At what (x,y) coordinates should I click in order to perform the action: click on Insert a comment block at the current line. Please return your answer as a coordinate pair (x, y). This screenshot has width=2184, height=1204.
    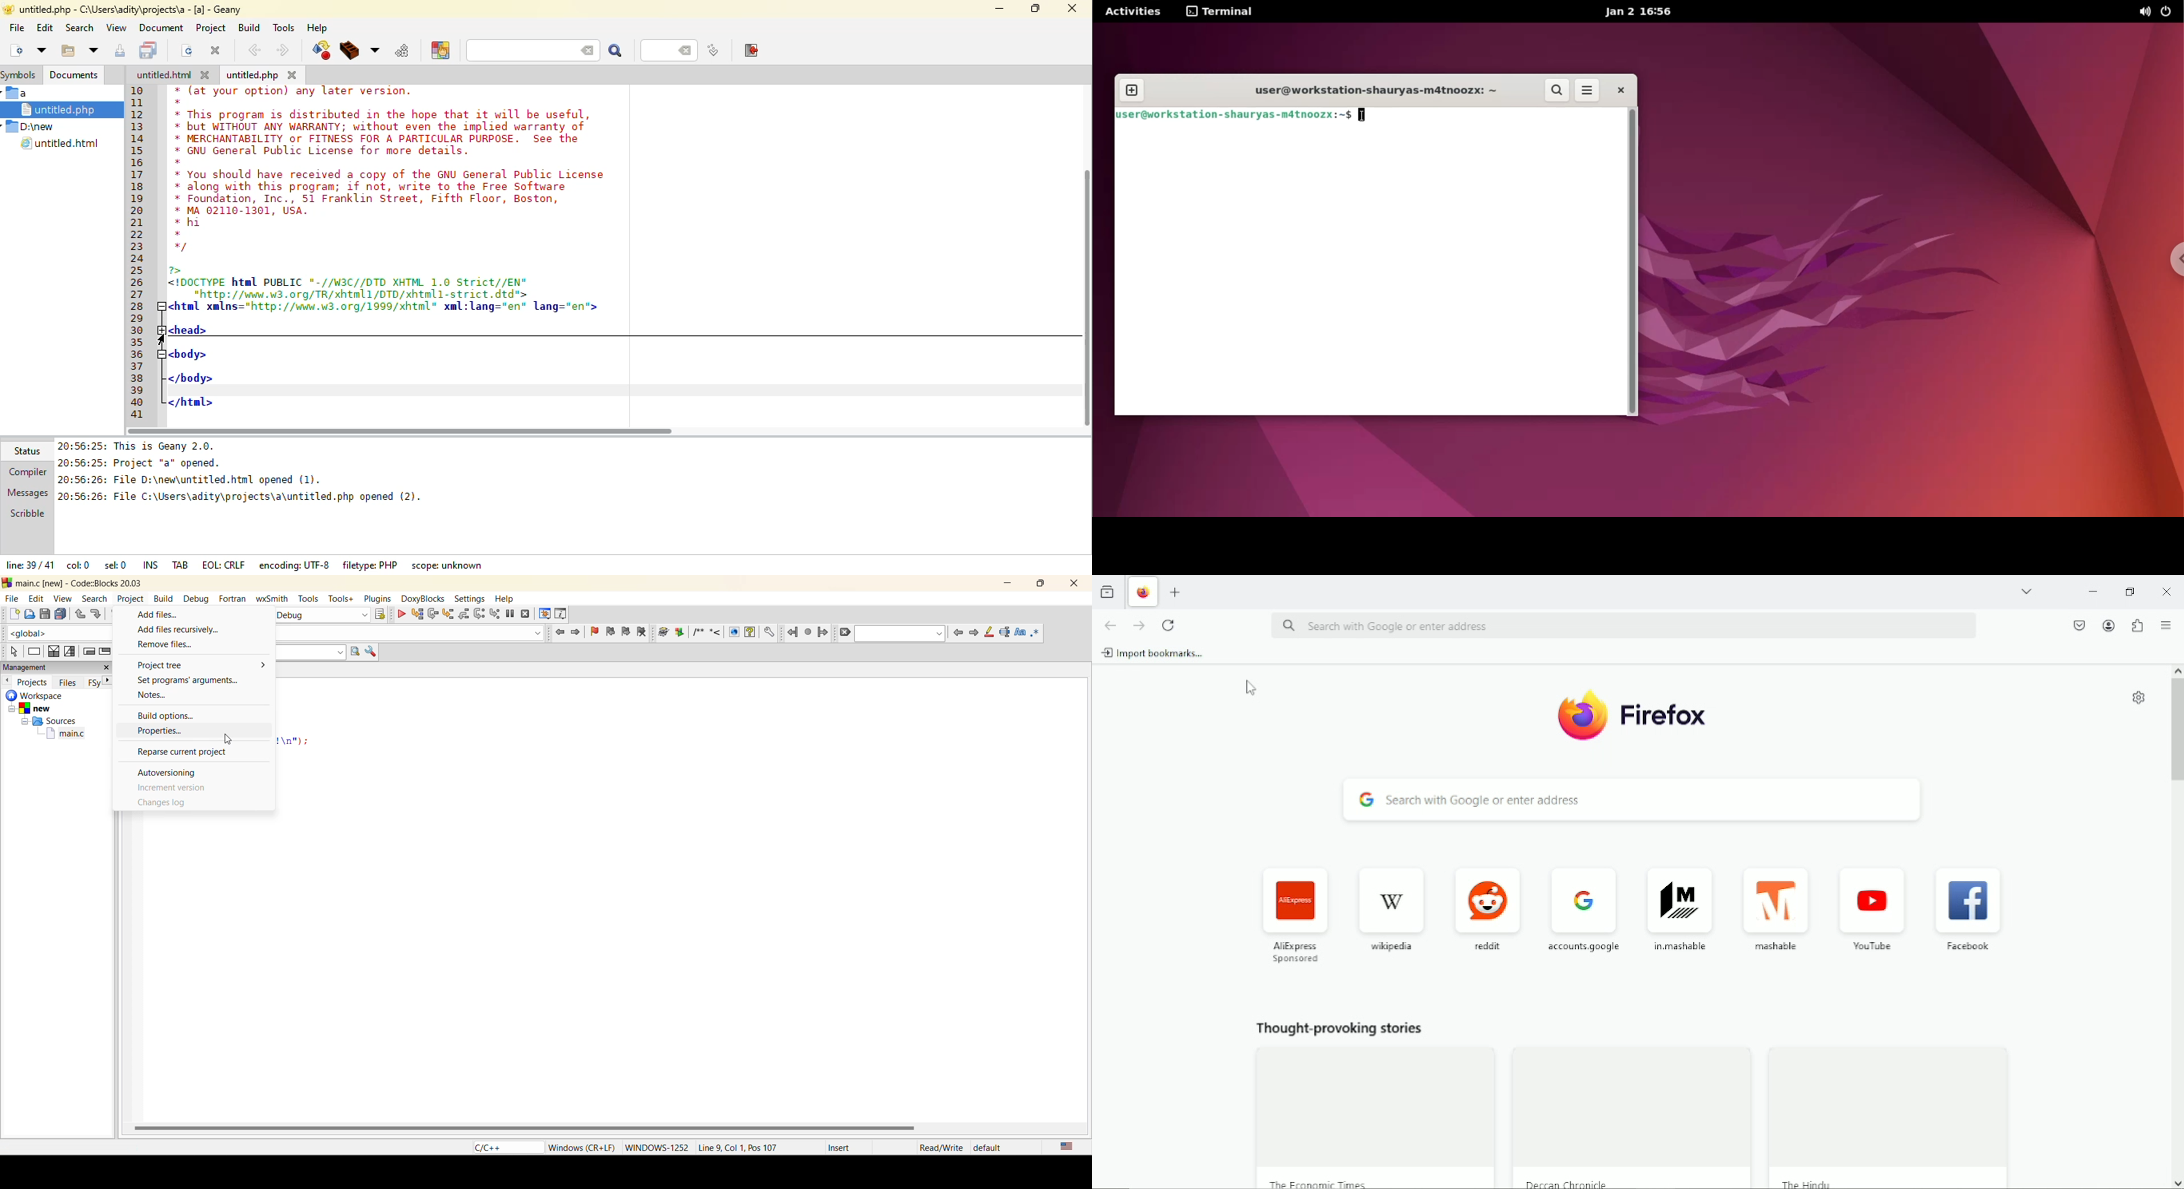
    Looking at the image, I should click on (698, 632).